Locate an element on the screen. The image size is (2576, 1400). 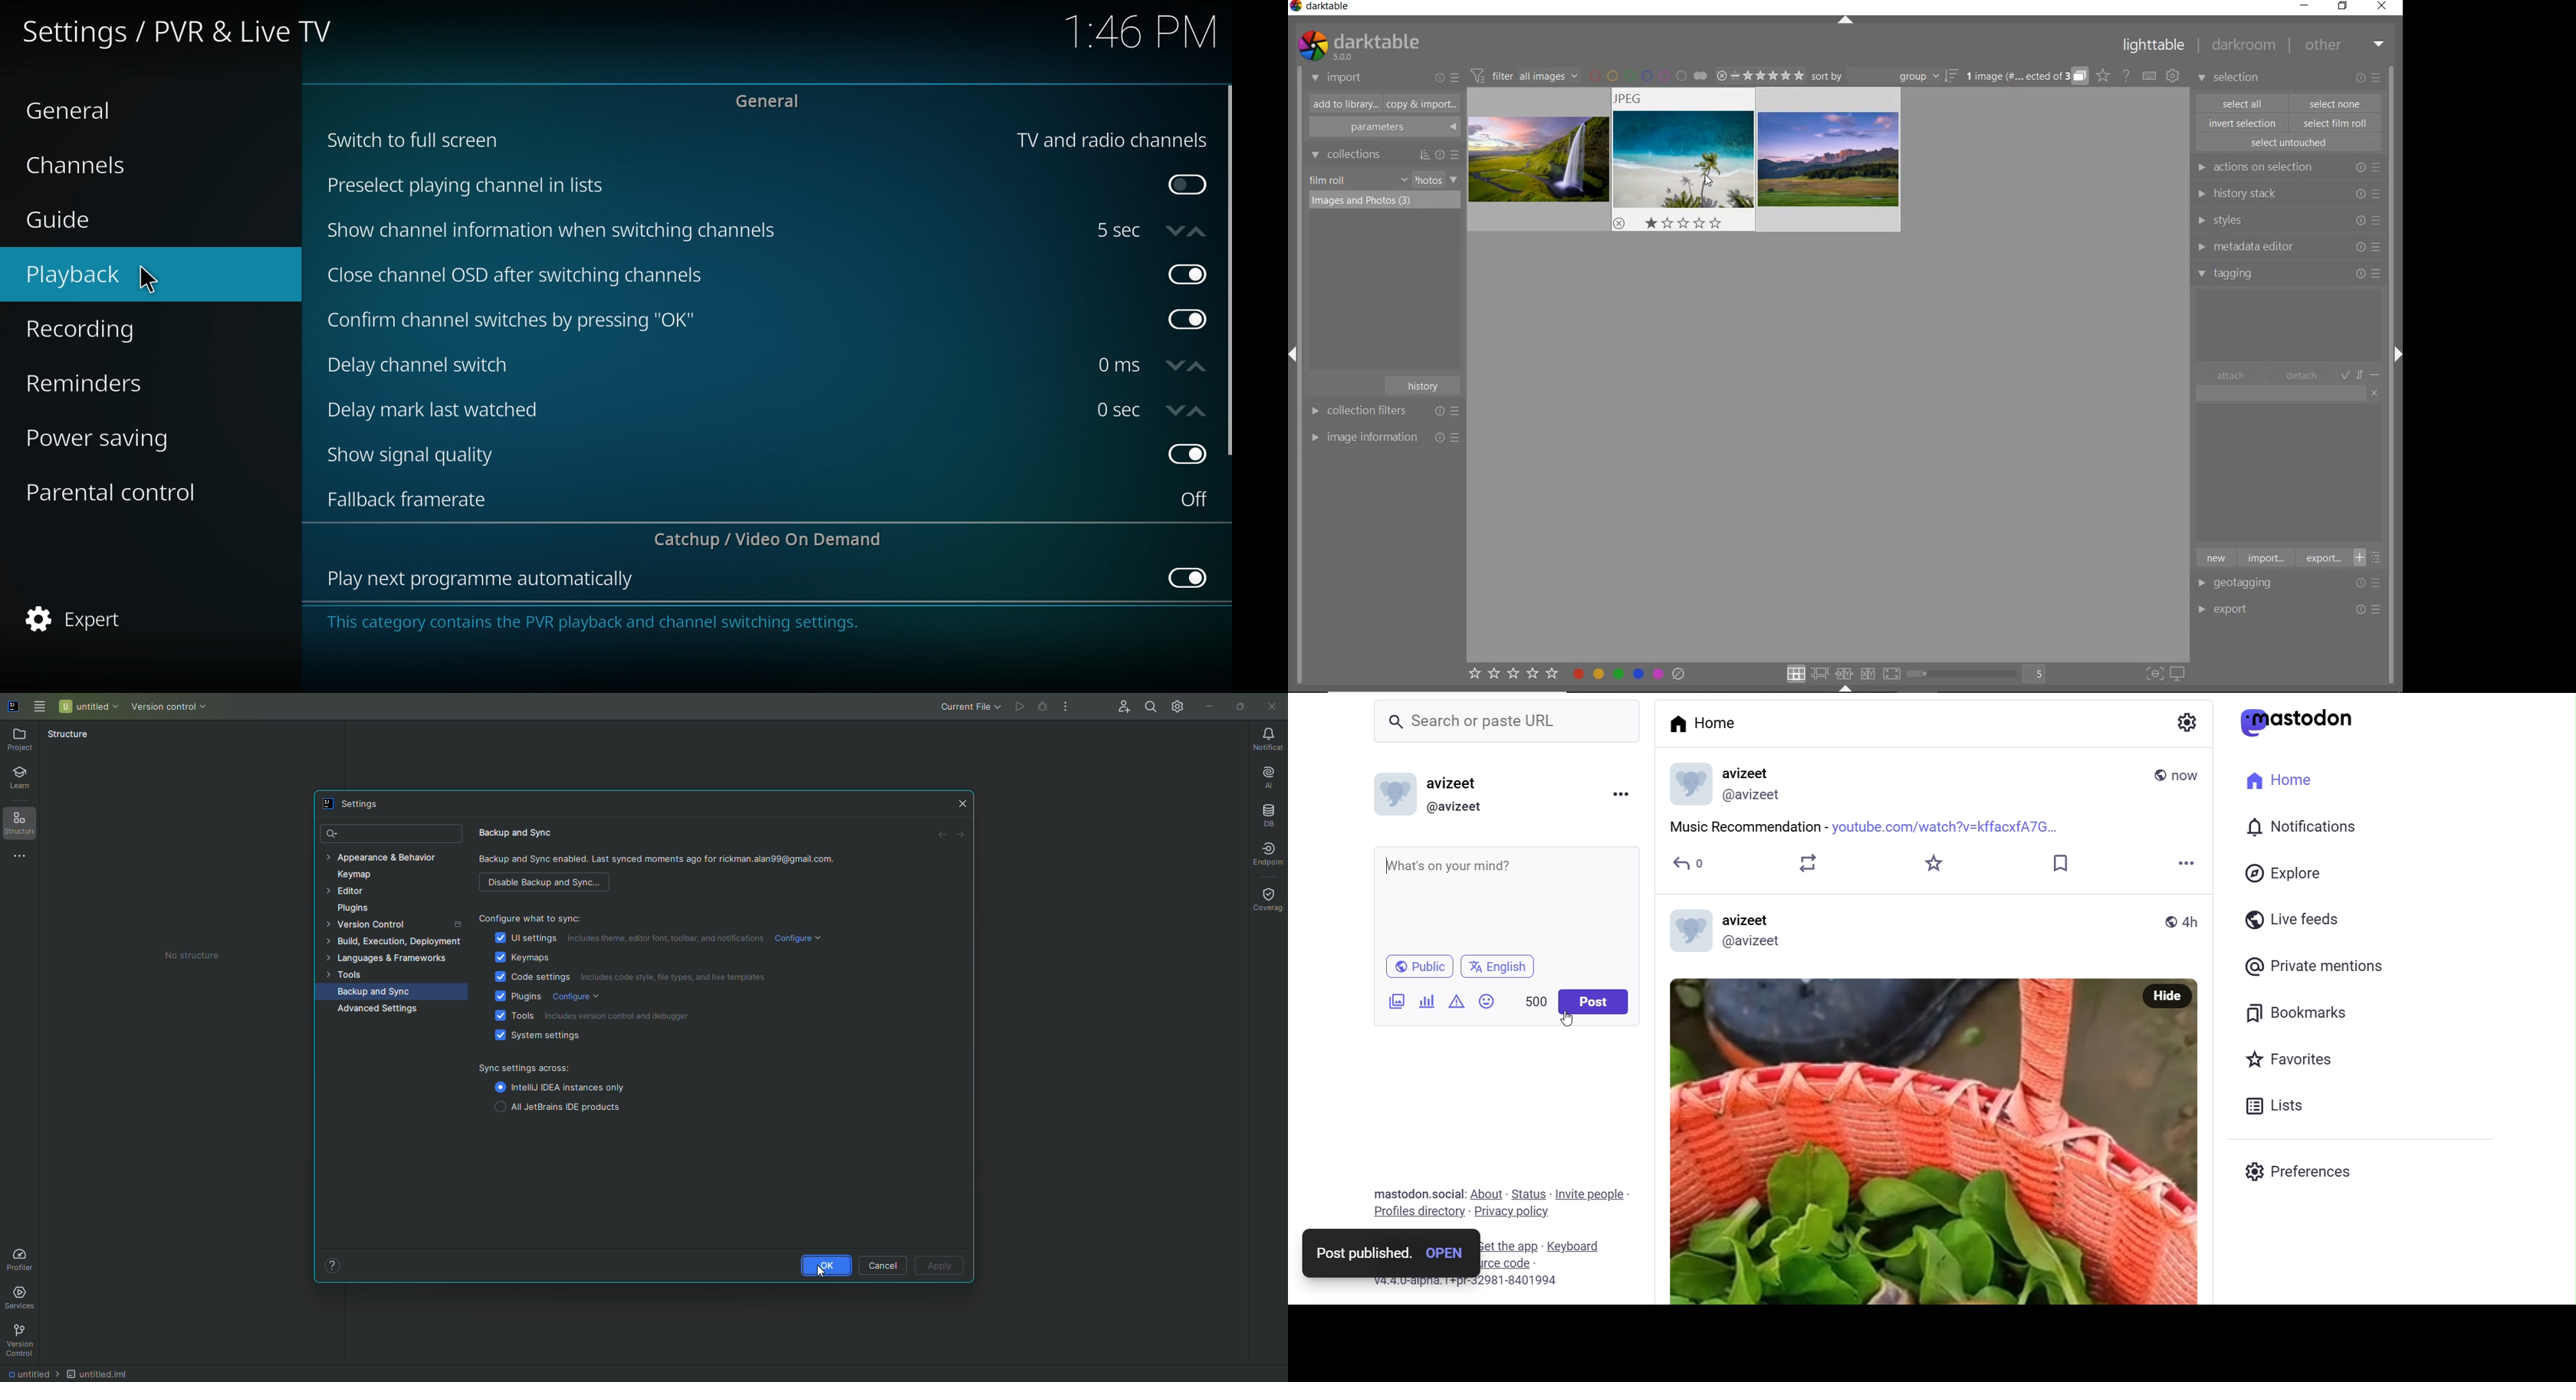
show signal quality is located at coordinates (420, 456).